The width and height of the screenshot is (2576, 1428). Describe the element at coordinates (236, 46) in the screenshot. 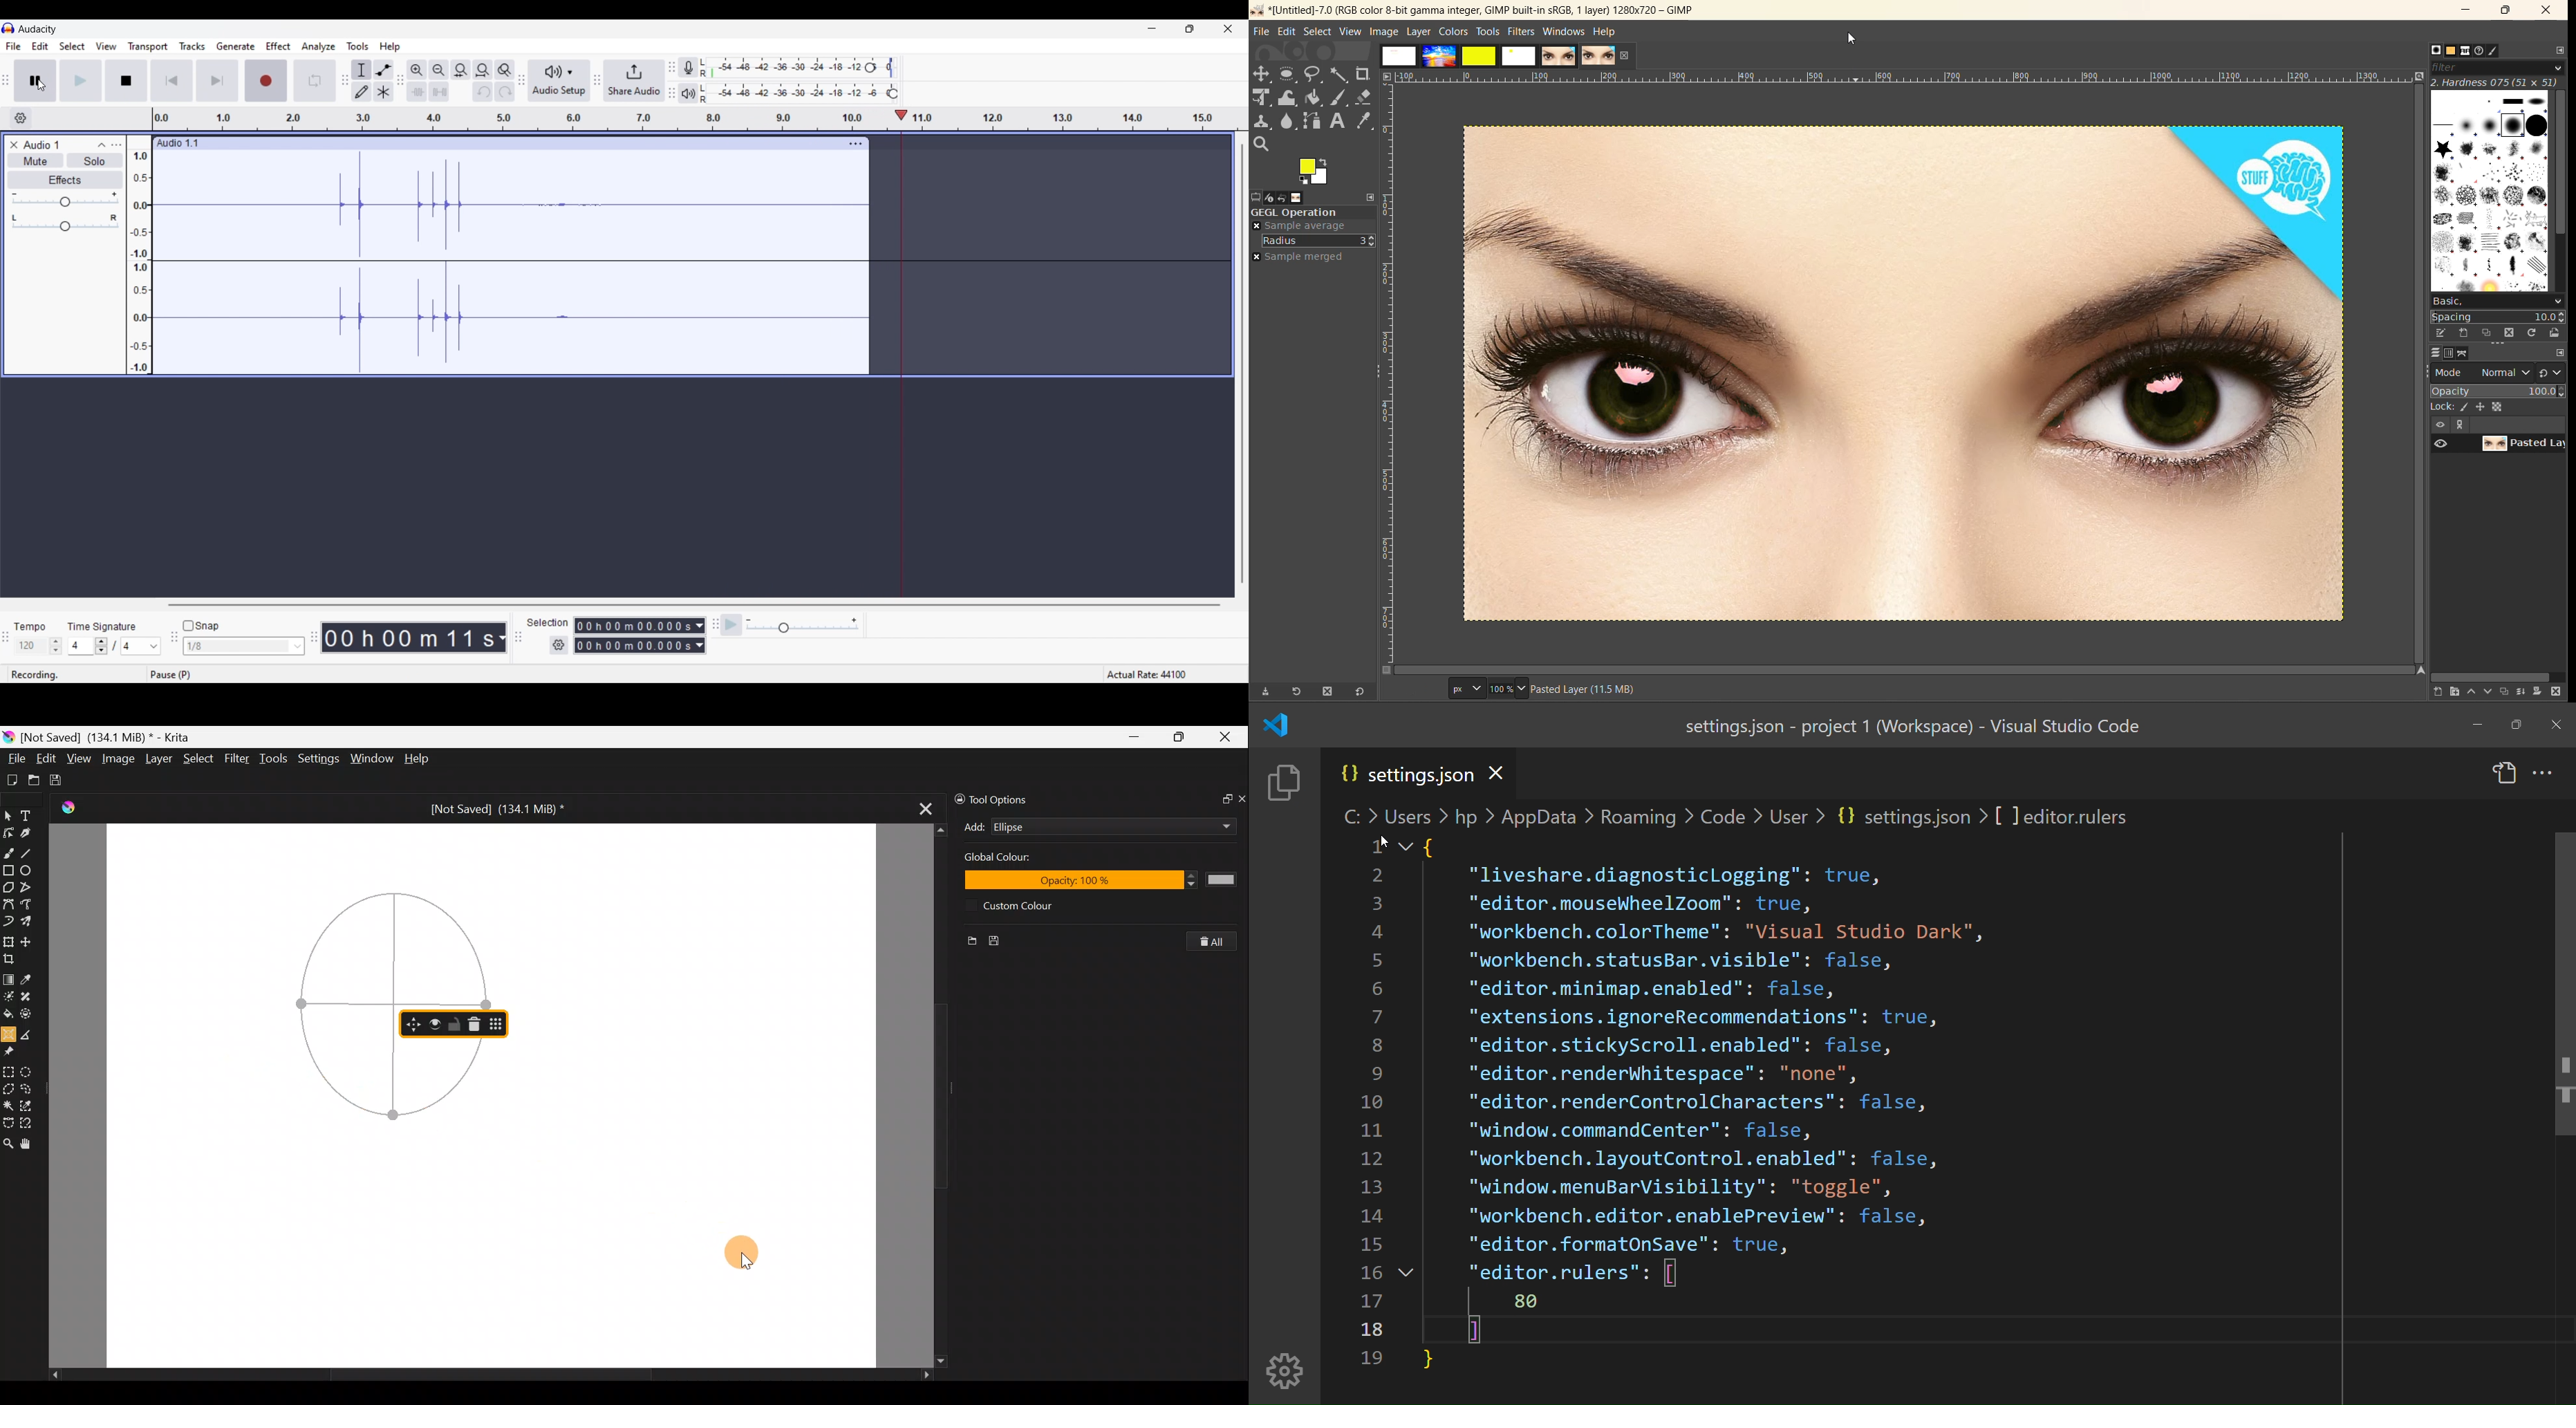

I see `Generate menu` at that location.